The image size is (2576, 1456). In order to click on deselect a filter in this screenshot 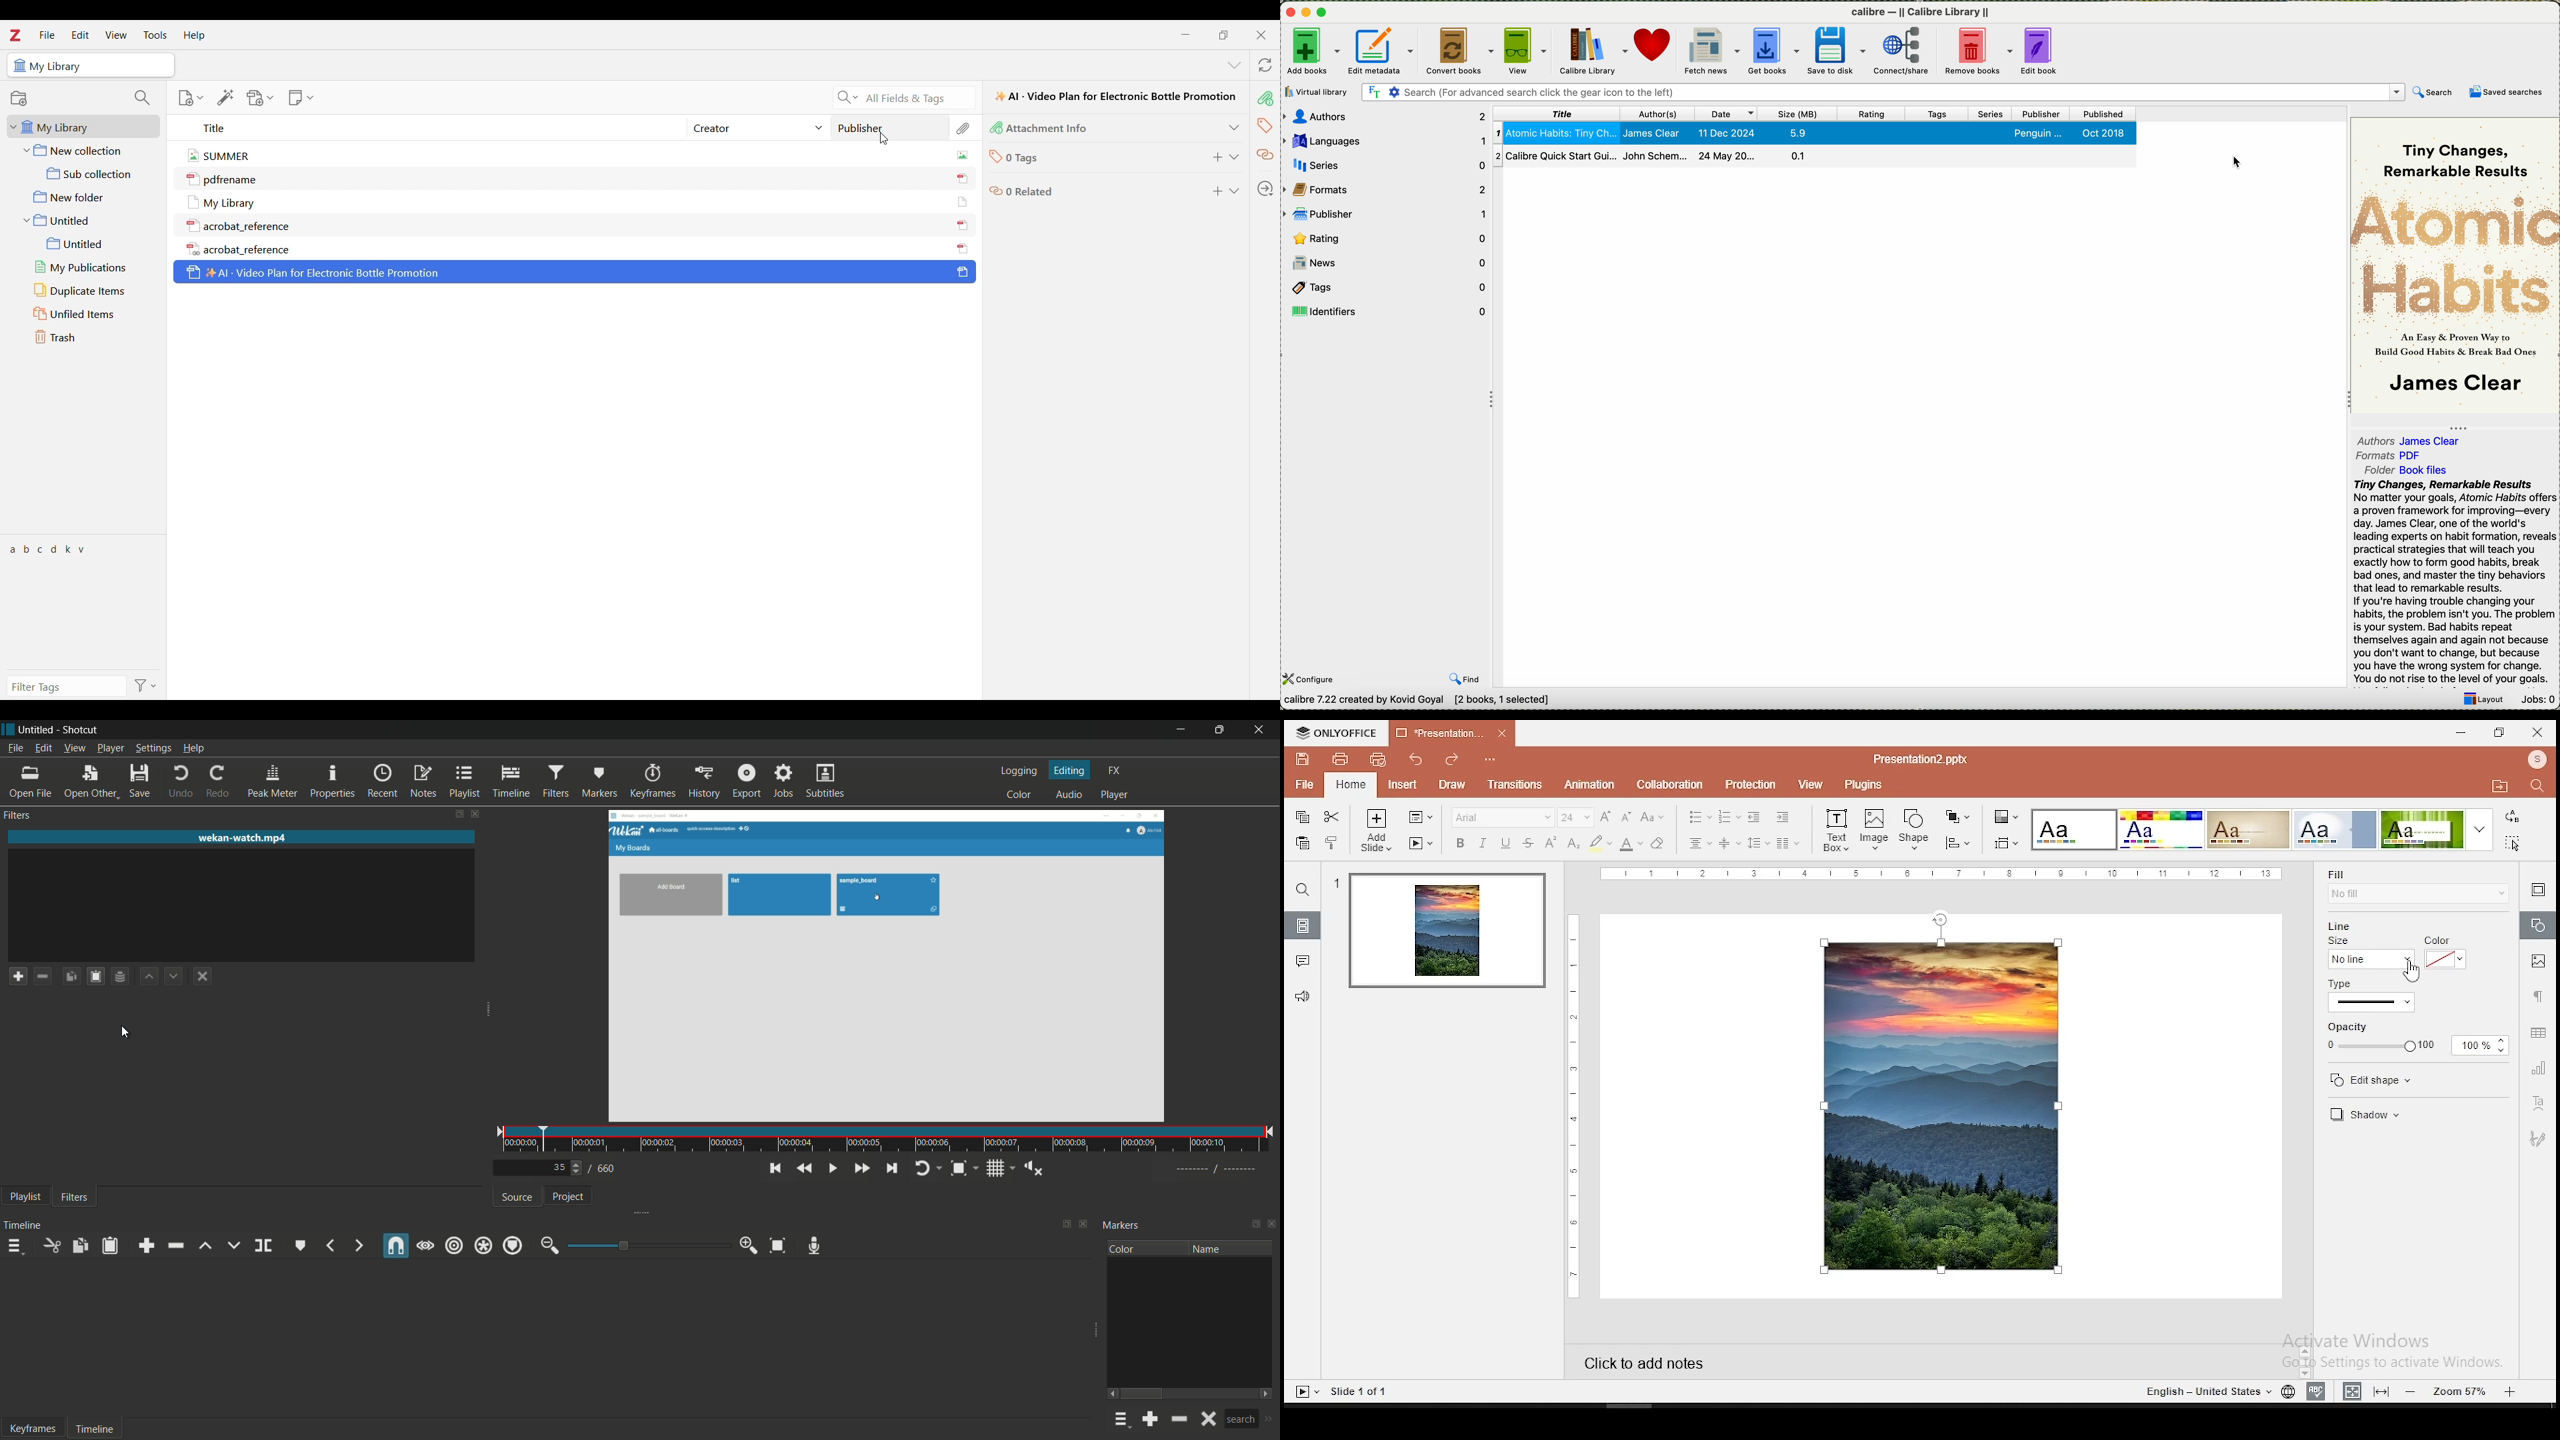, I will do `click(201, 976)`.